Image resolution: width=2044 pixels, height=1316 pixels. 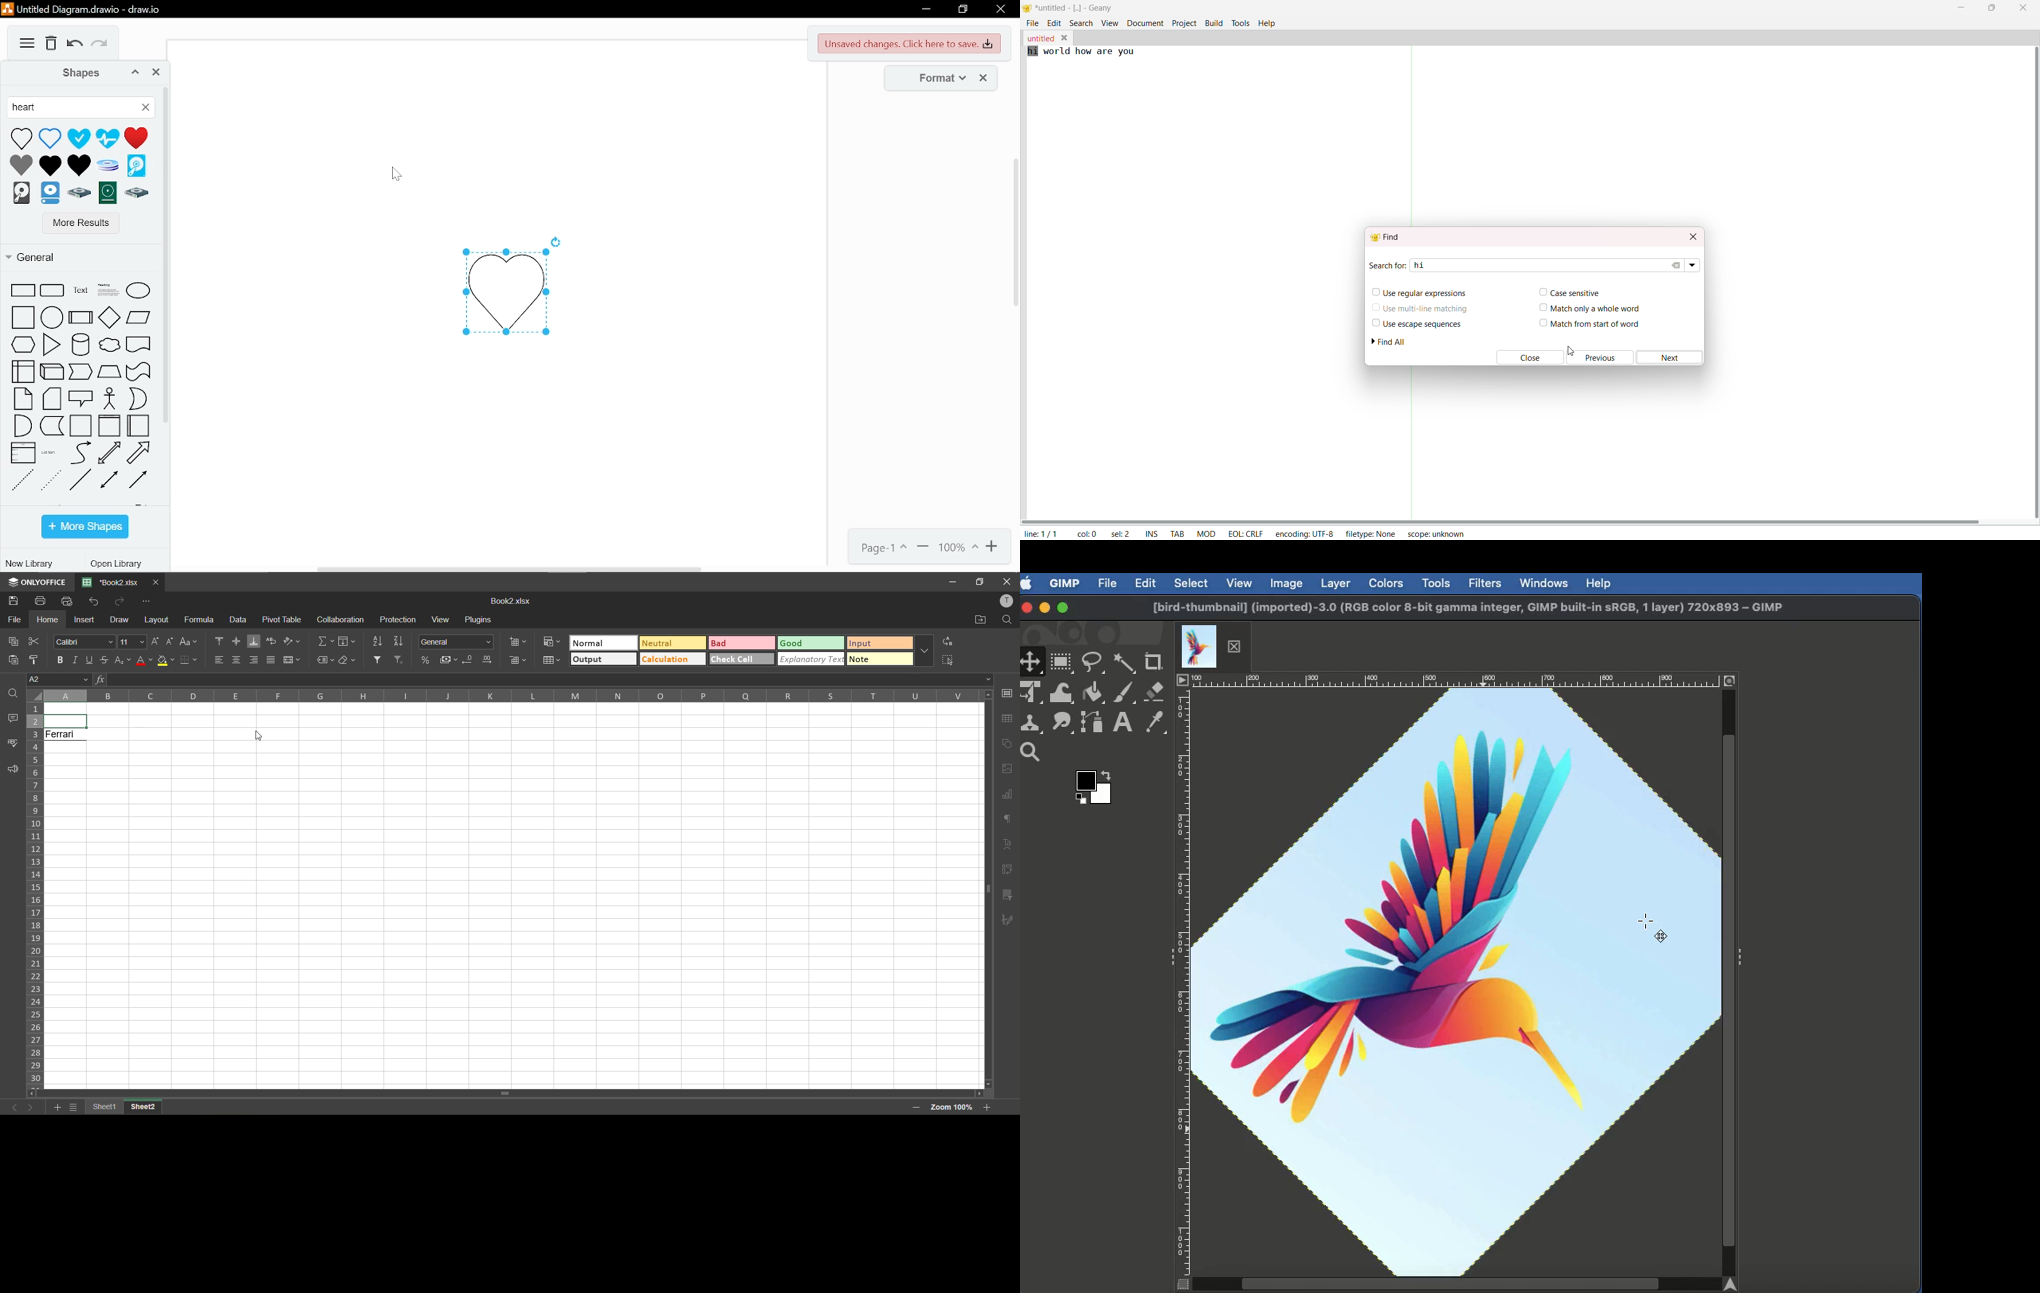 What do you see at coordinates (499, 295) in the screenshot?
I see `Inserted image` at bounding box center [499, 295].